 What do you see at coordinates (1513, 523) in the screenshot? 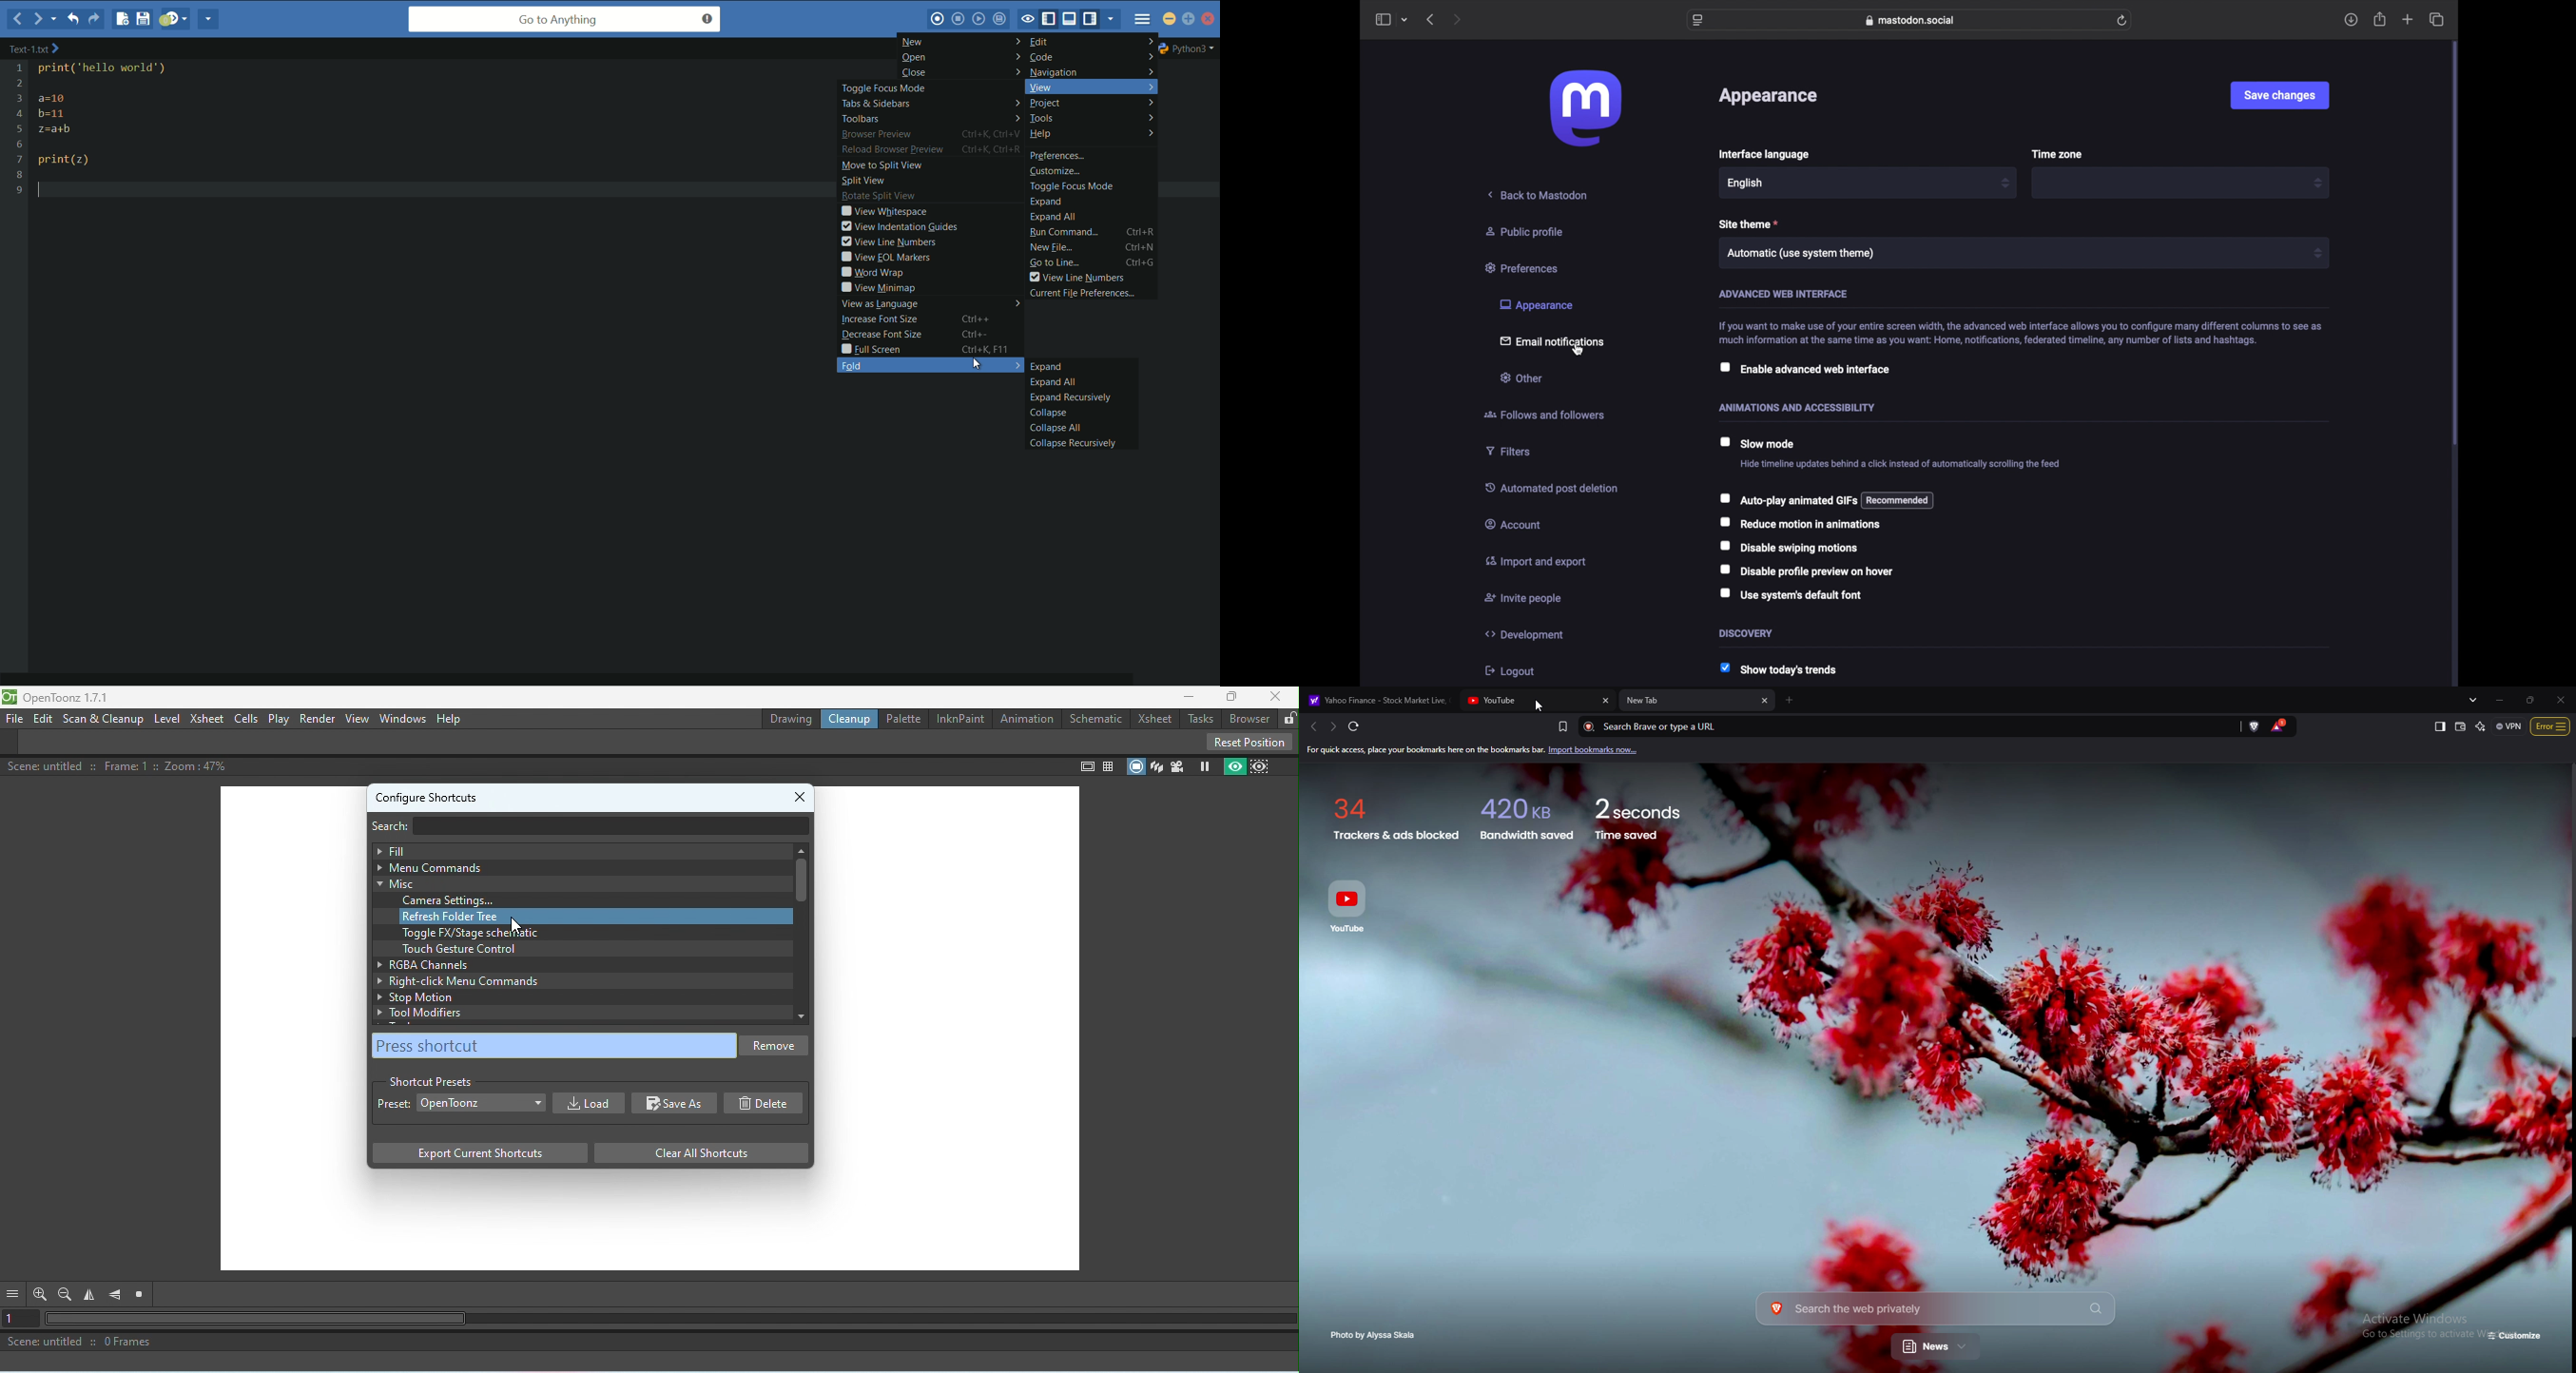
I see `account` at bounding box center [1513, 523].